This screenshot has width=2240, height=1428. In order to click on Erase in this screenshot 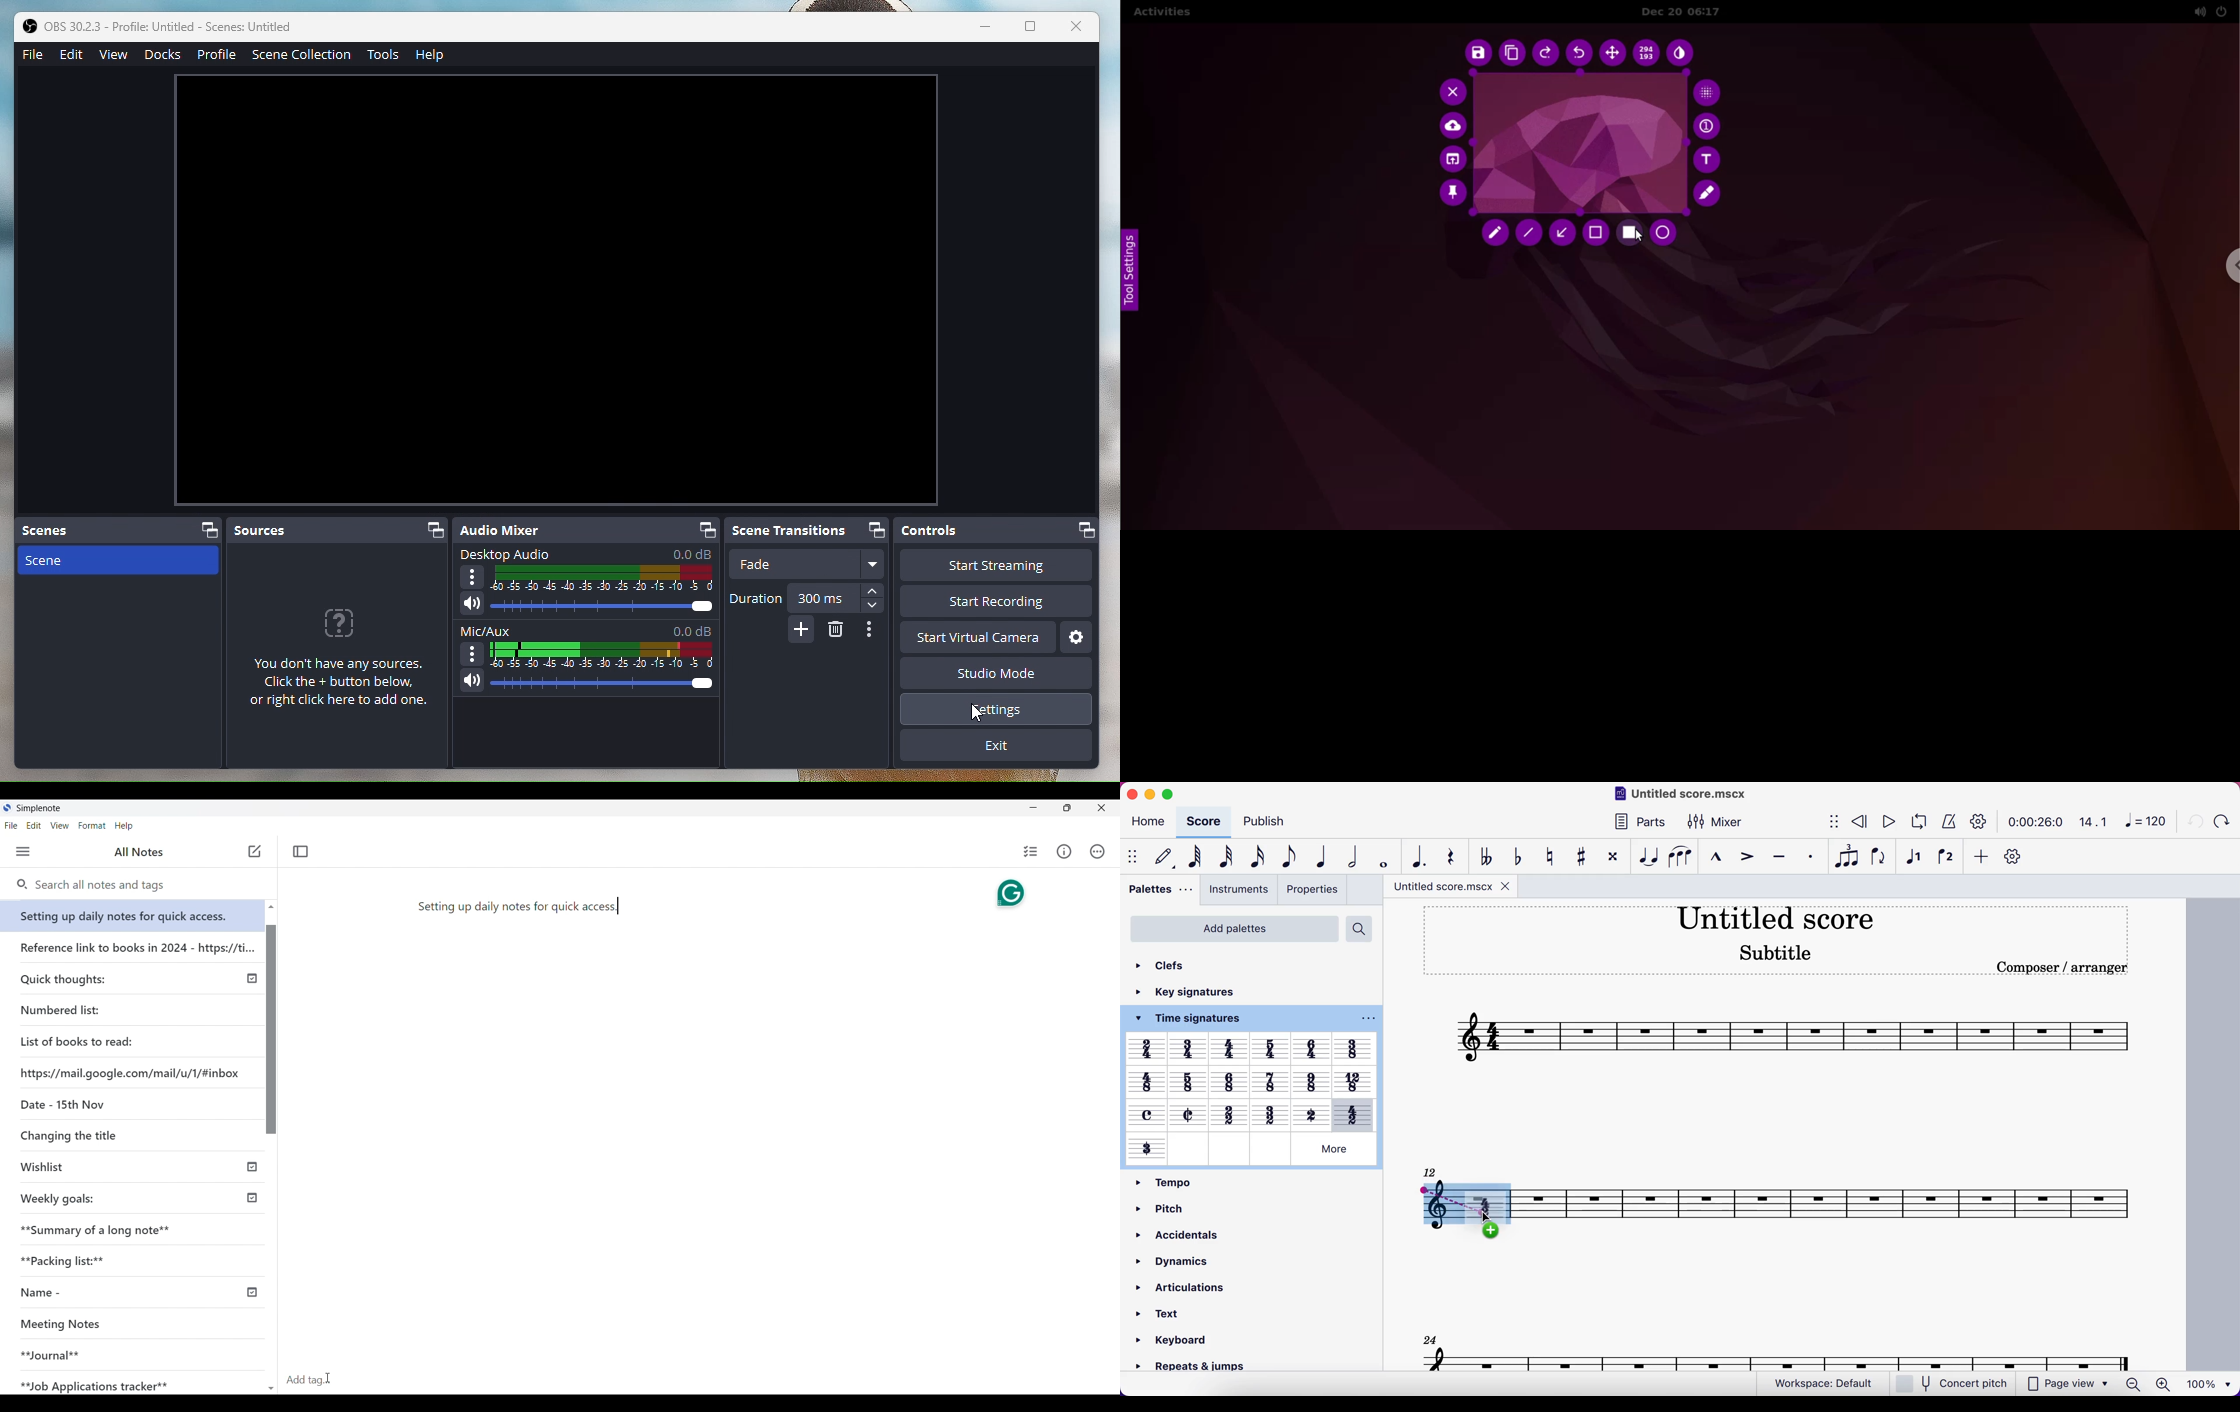, I will do `click(833, 634)`.